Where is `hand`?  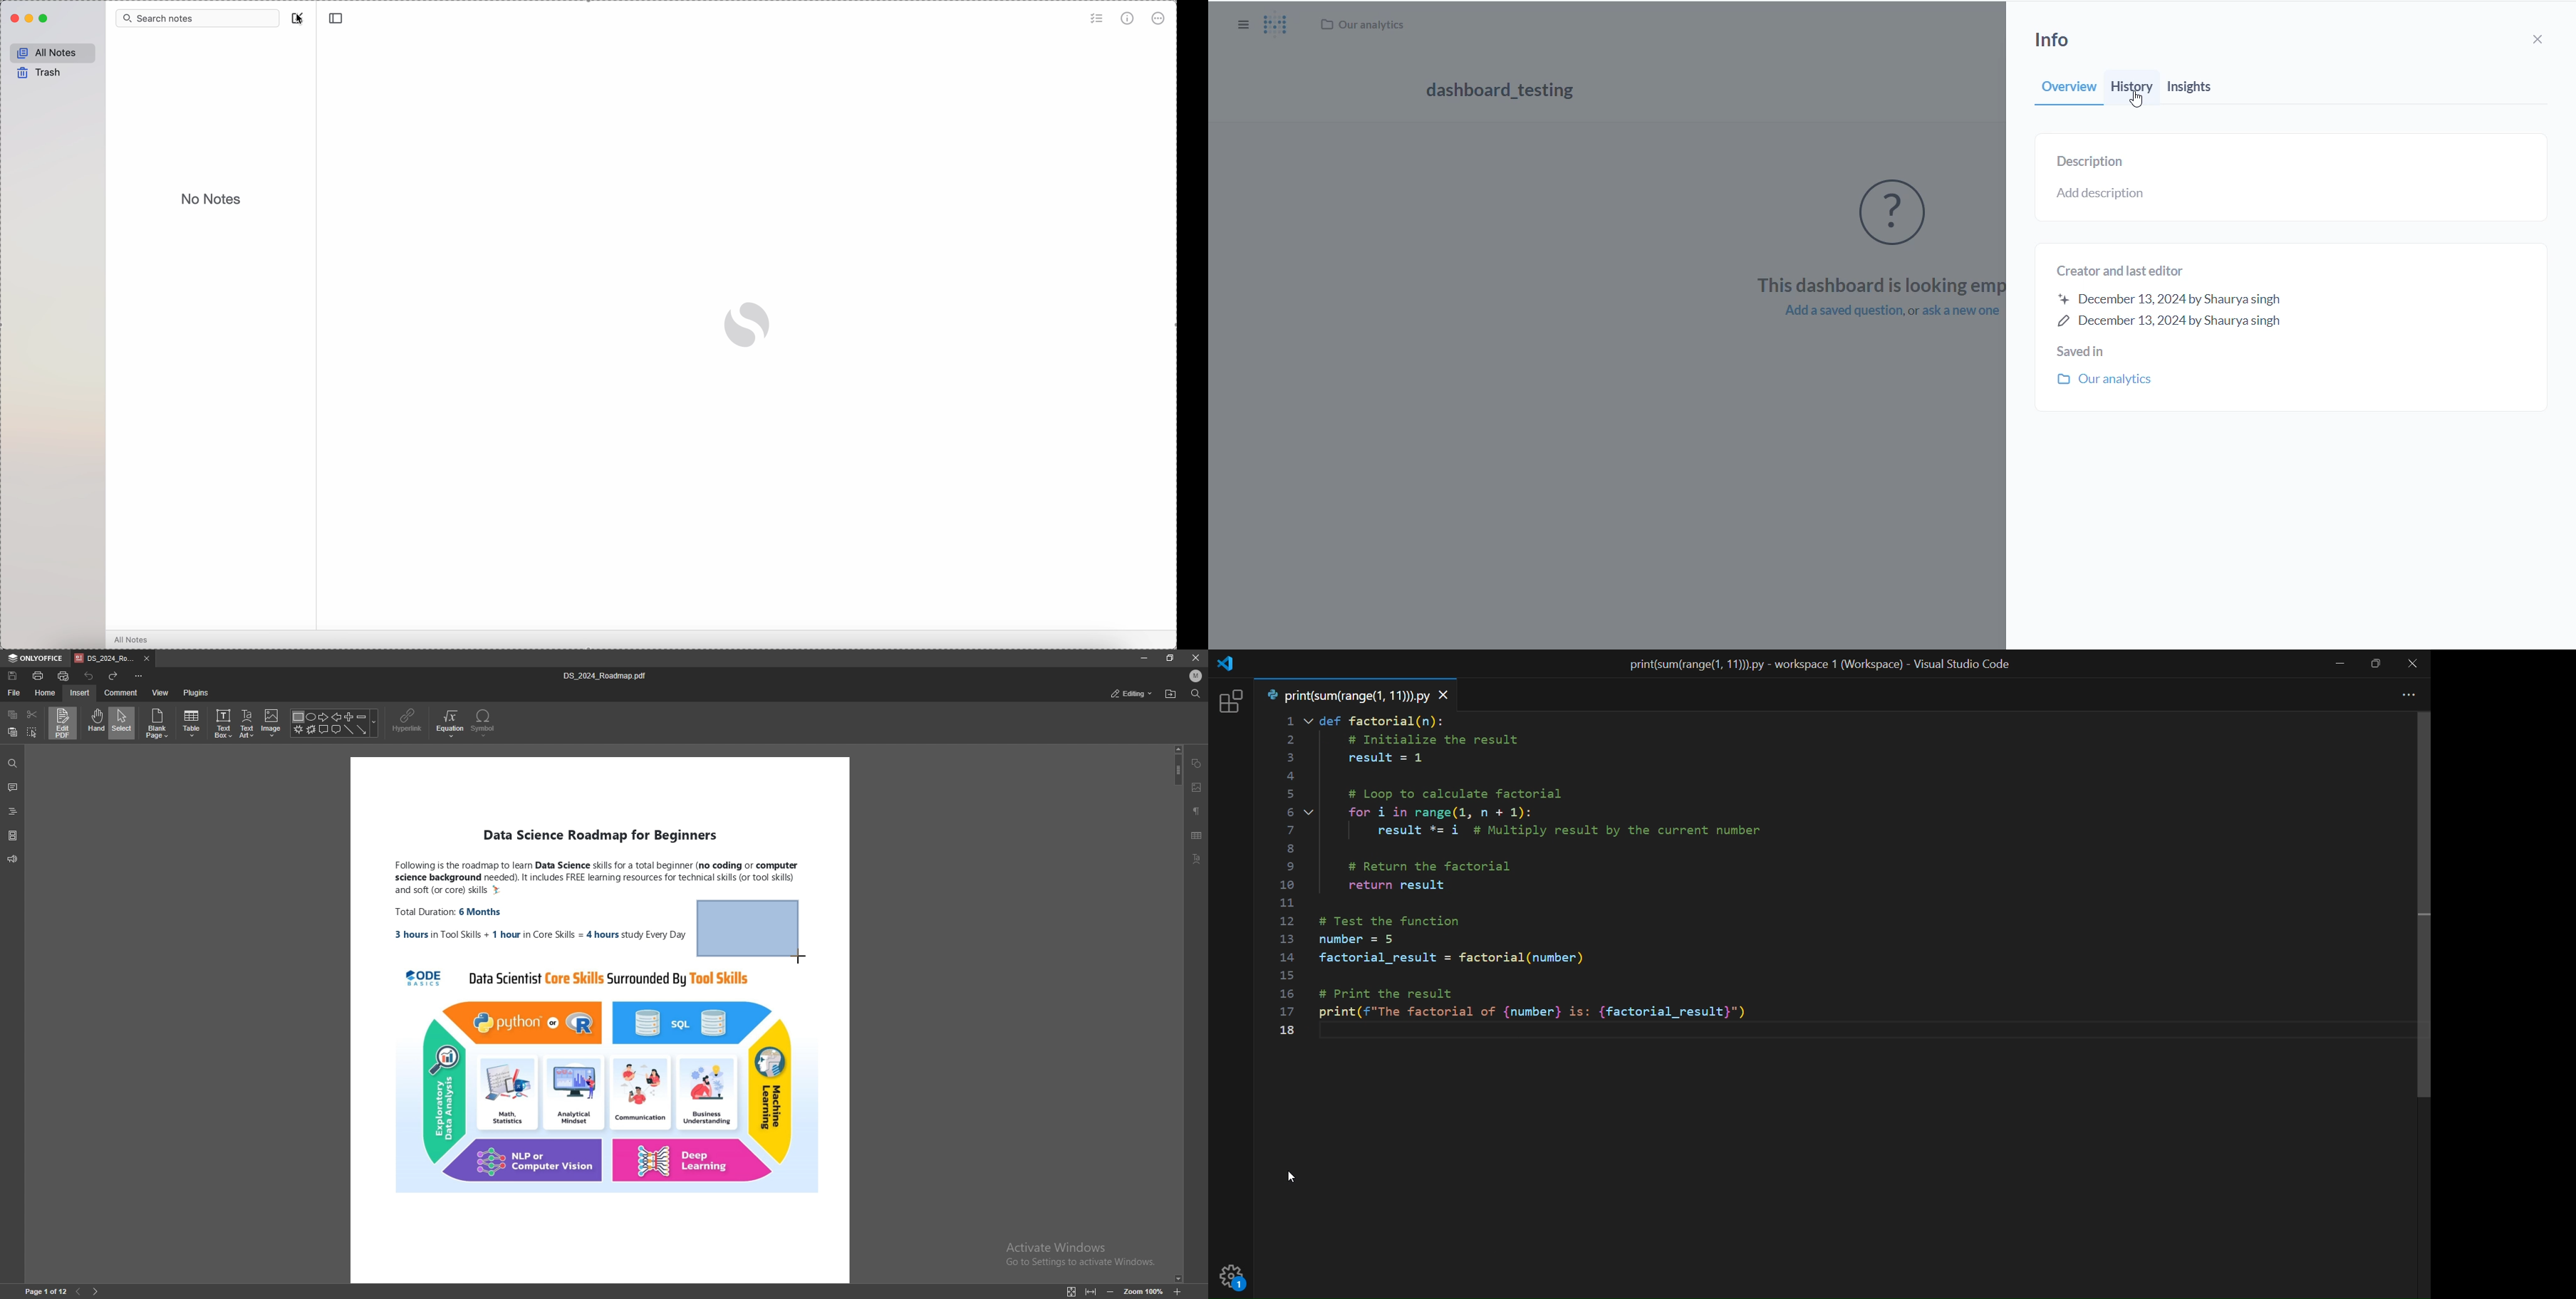 hand is located at coordinates (95, 723).